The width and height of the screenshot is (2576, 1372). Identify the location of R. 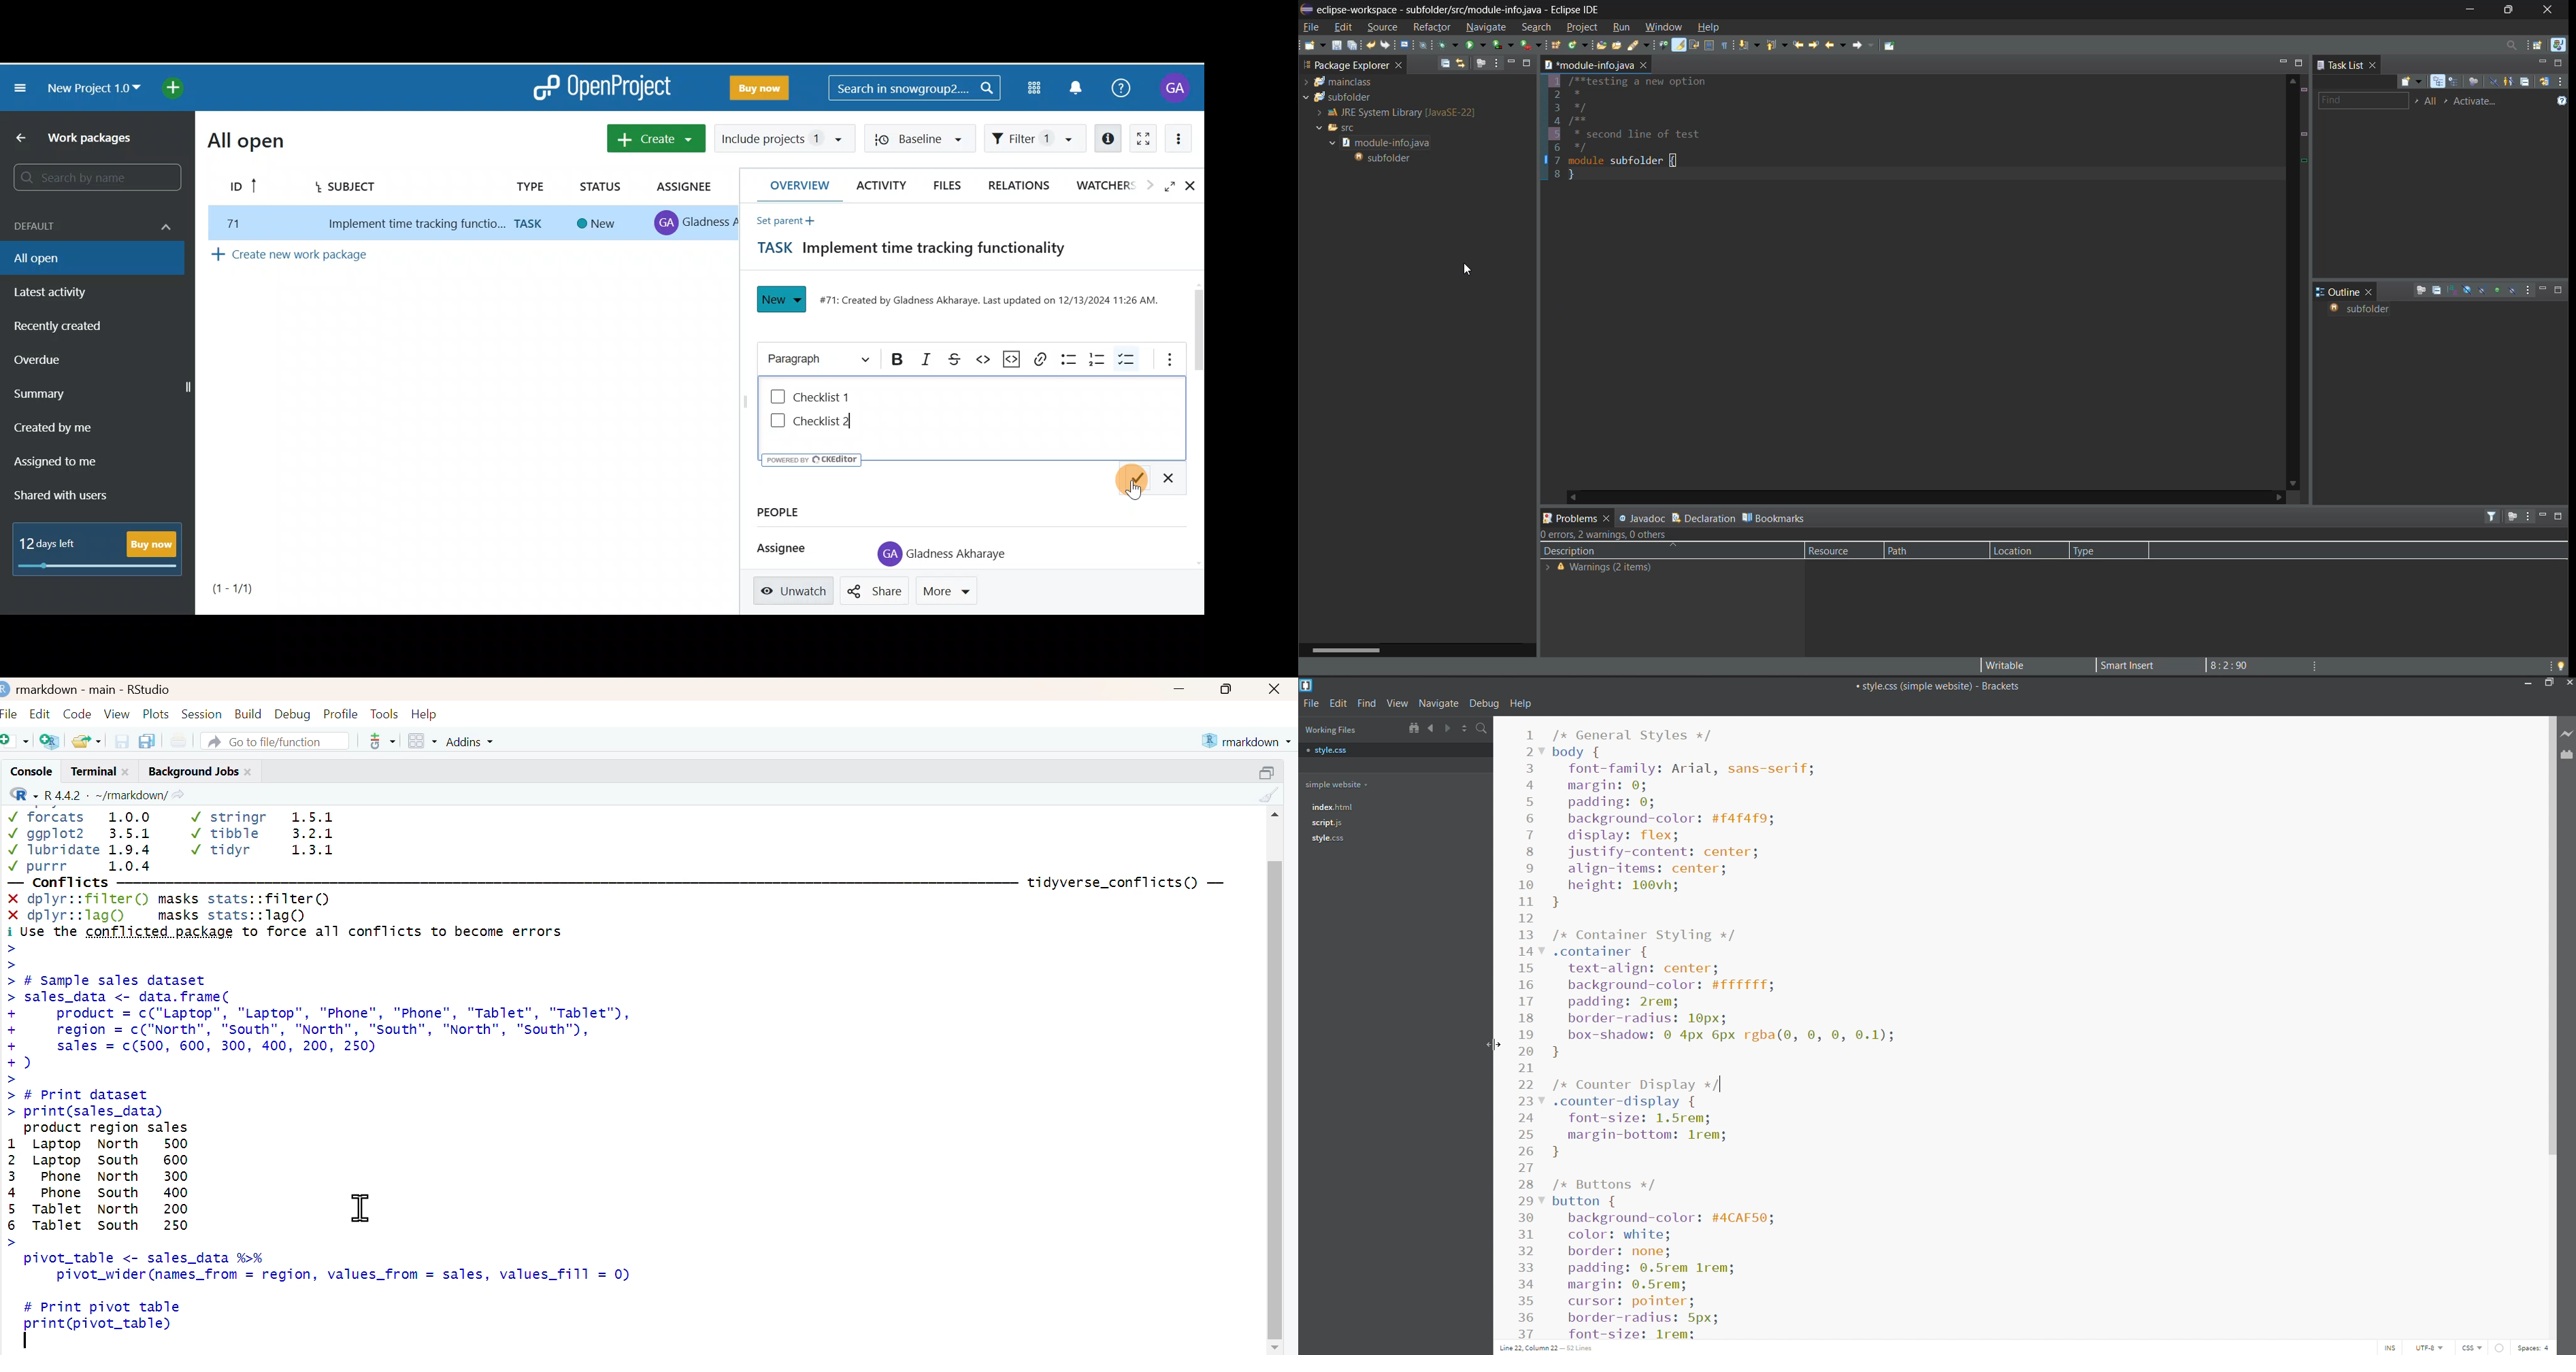
(21, 794).